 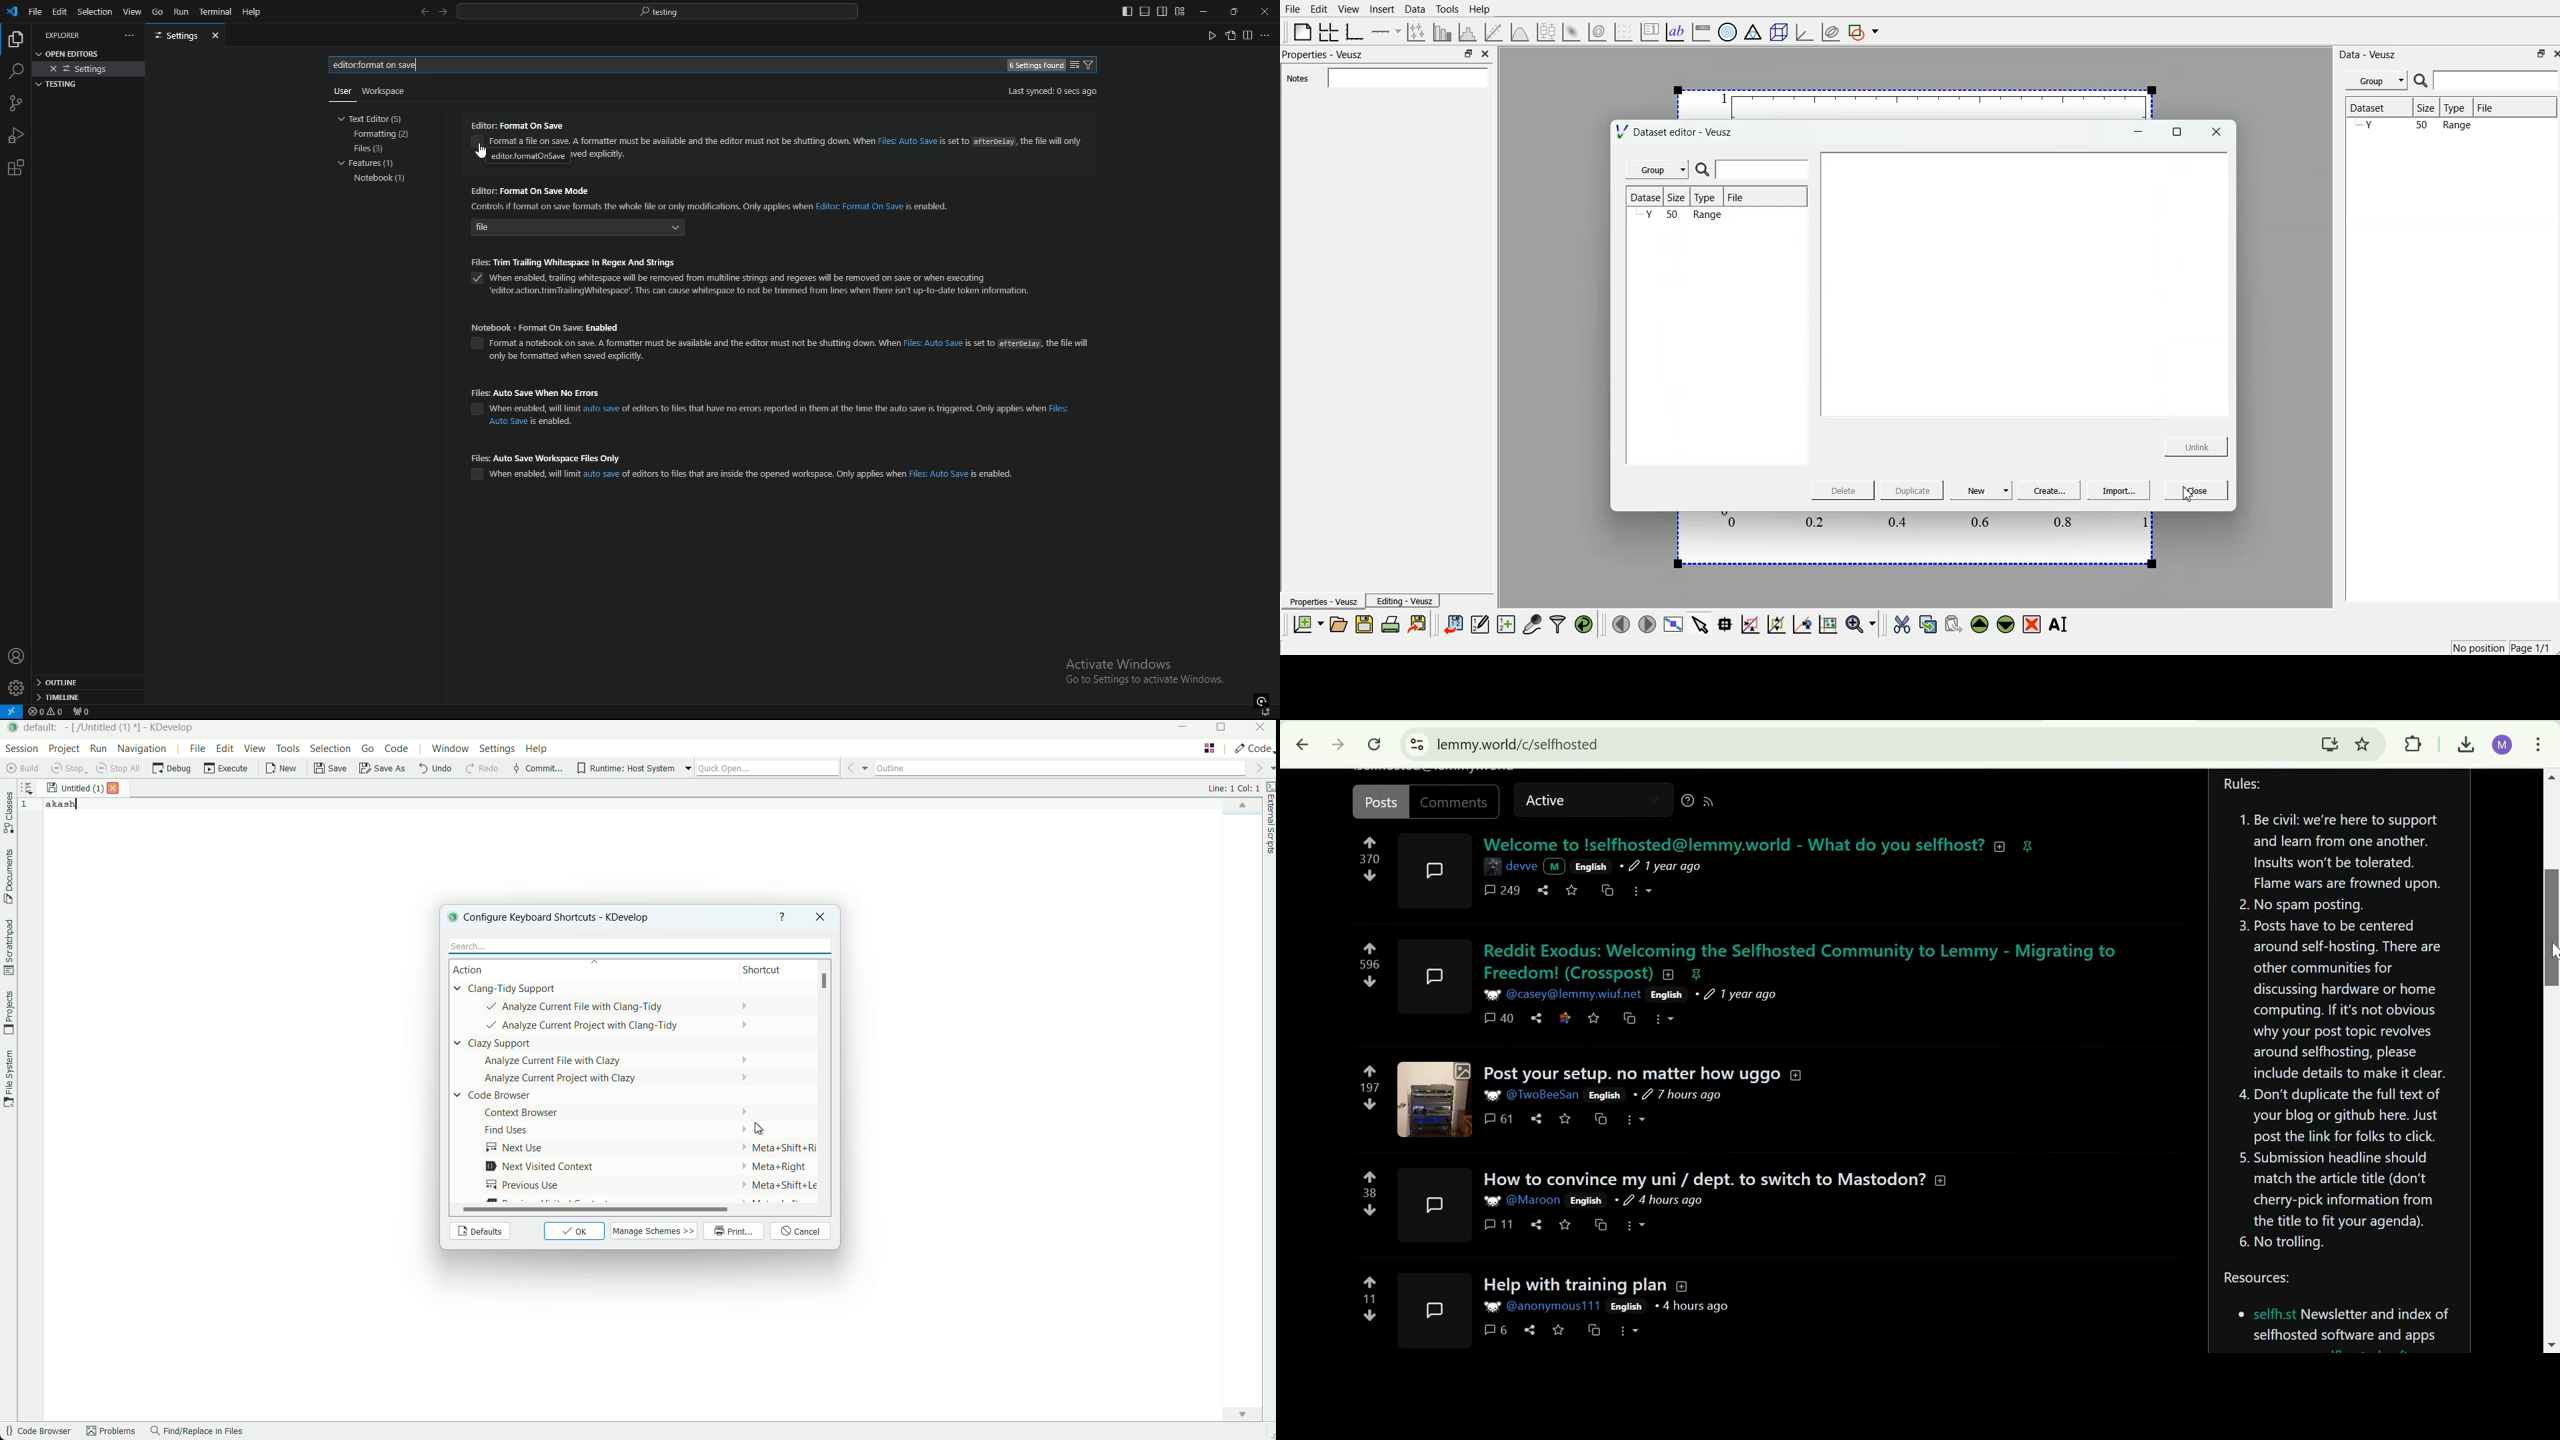 I want to click on 197 points, so click(x=1371, y=1087).